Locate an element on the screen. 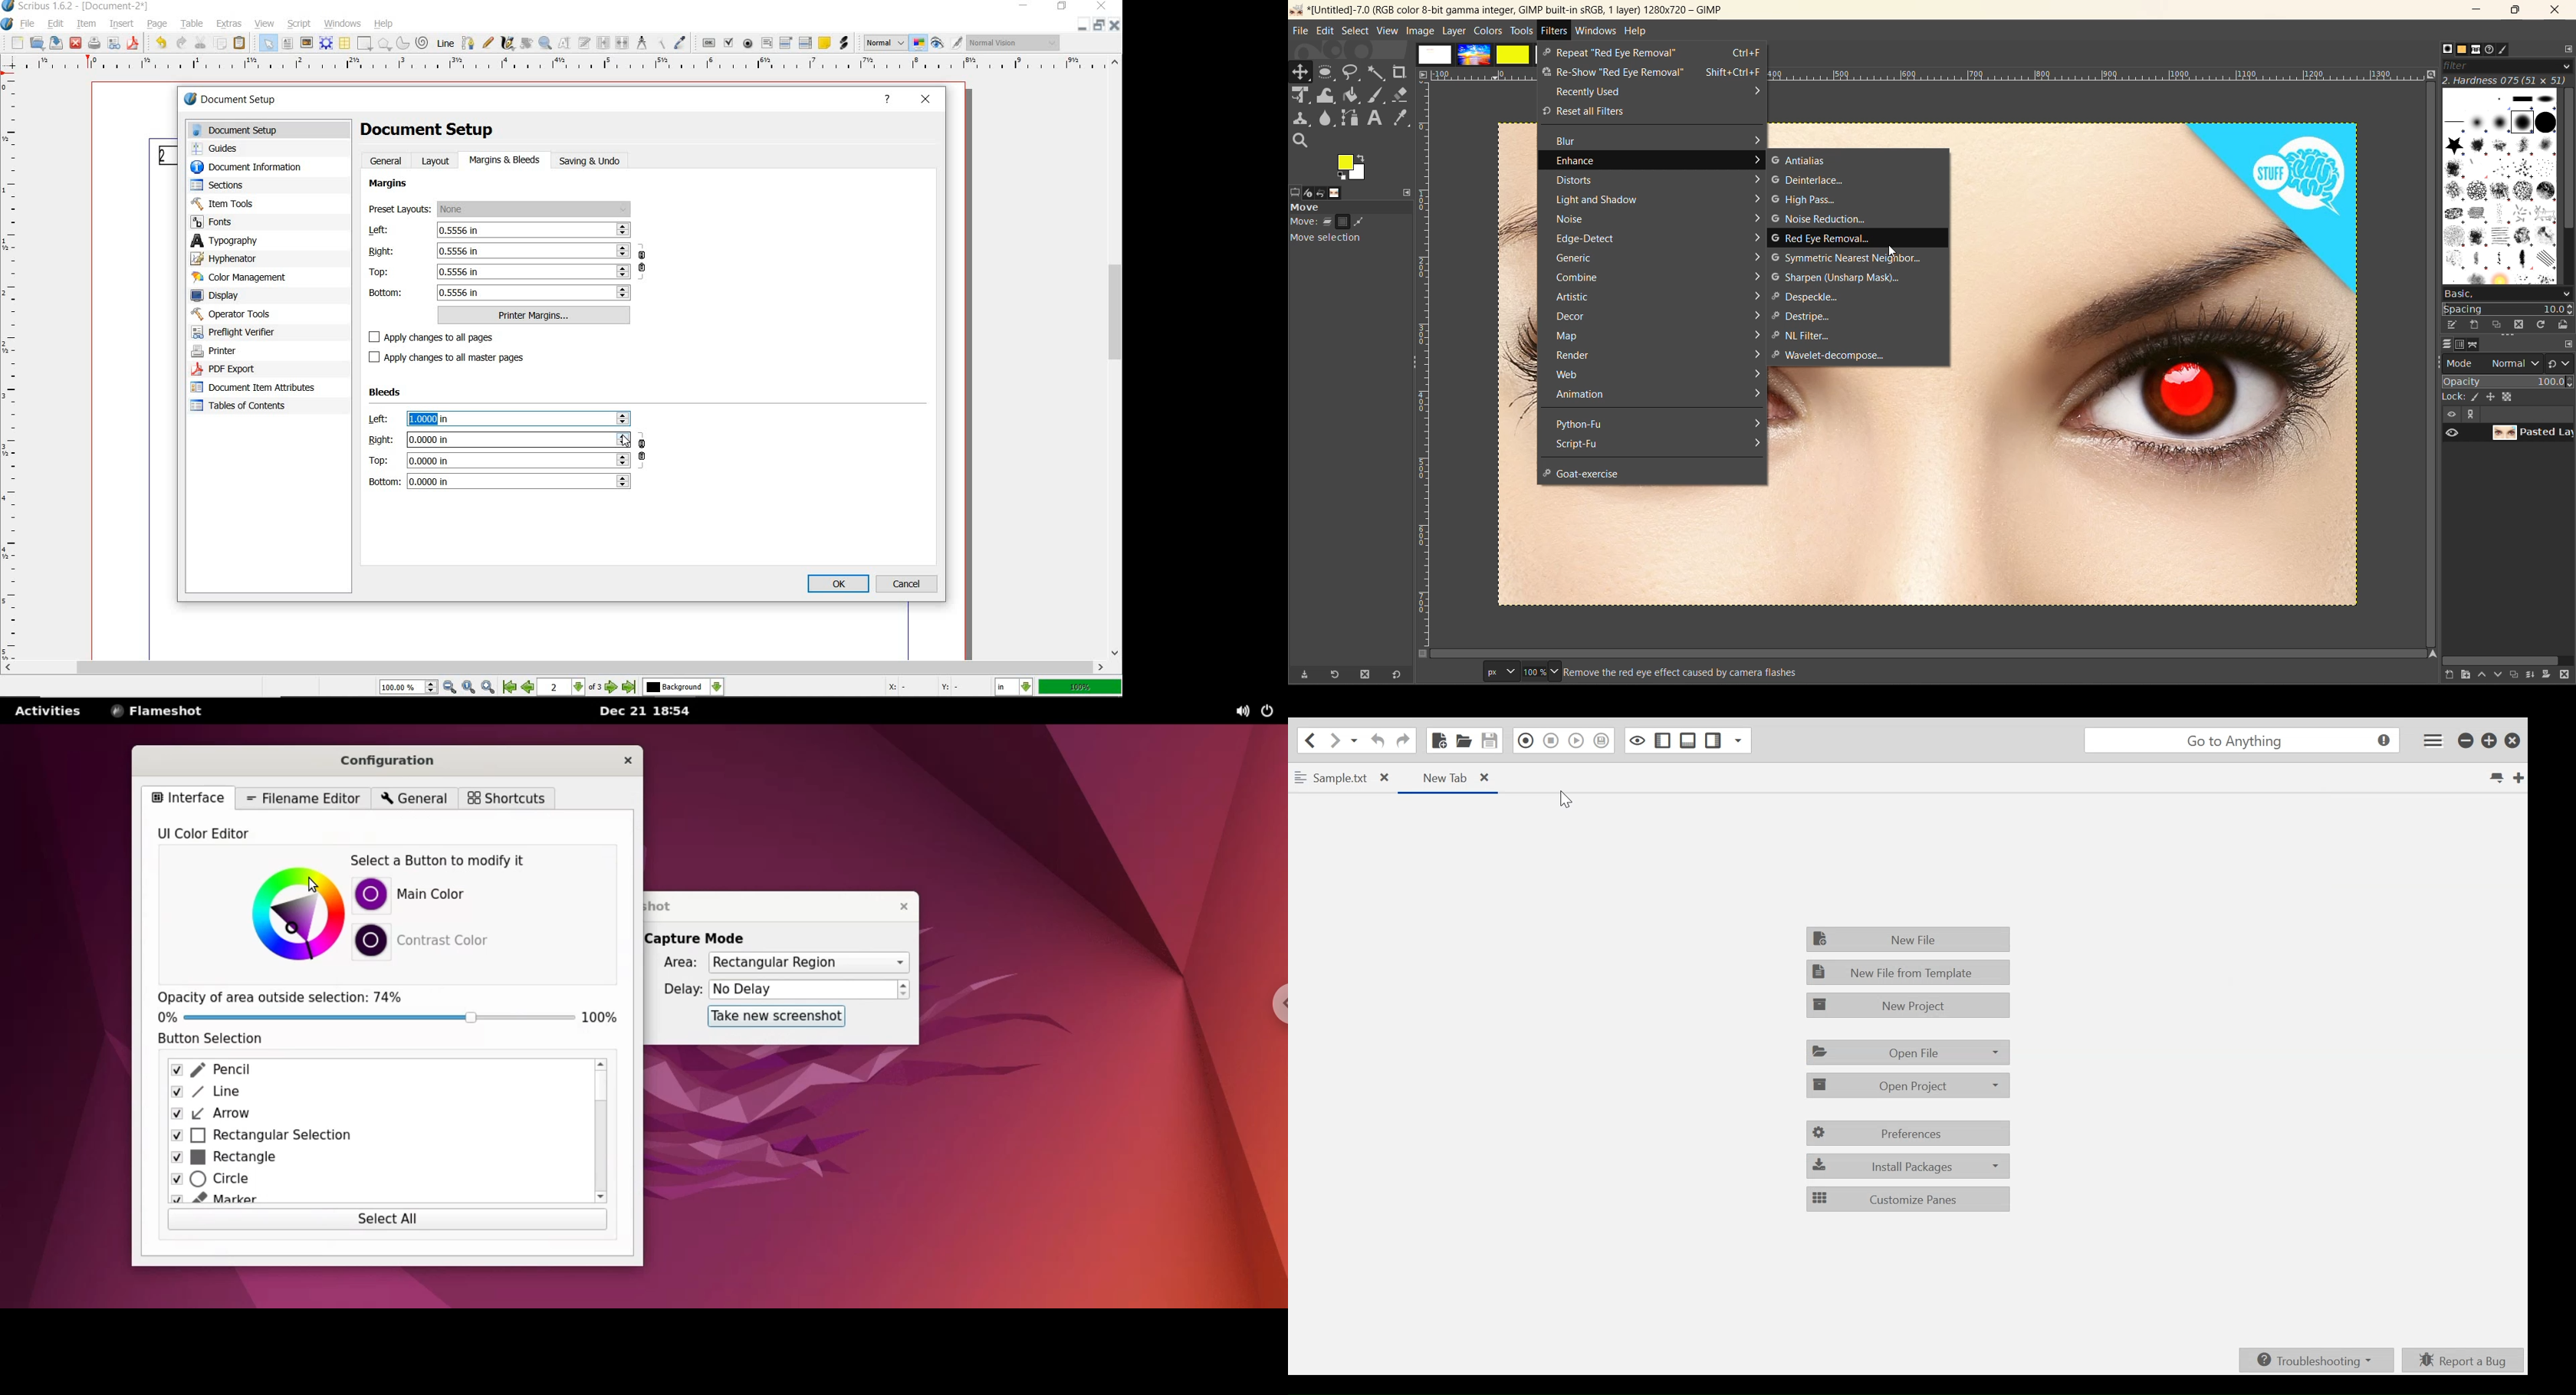  wavelet decompose is located at coordinates (1837, 353).